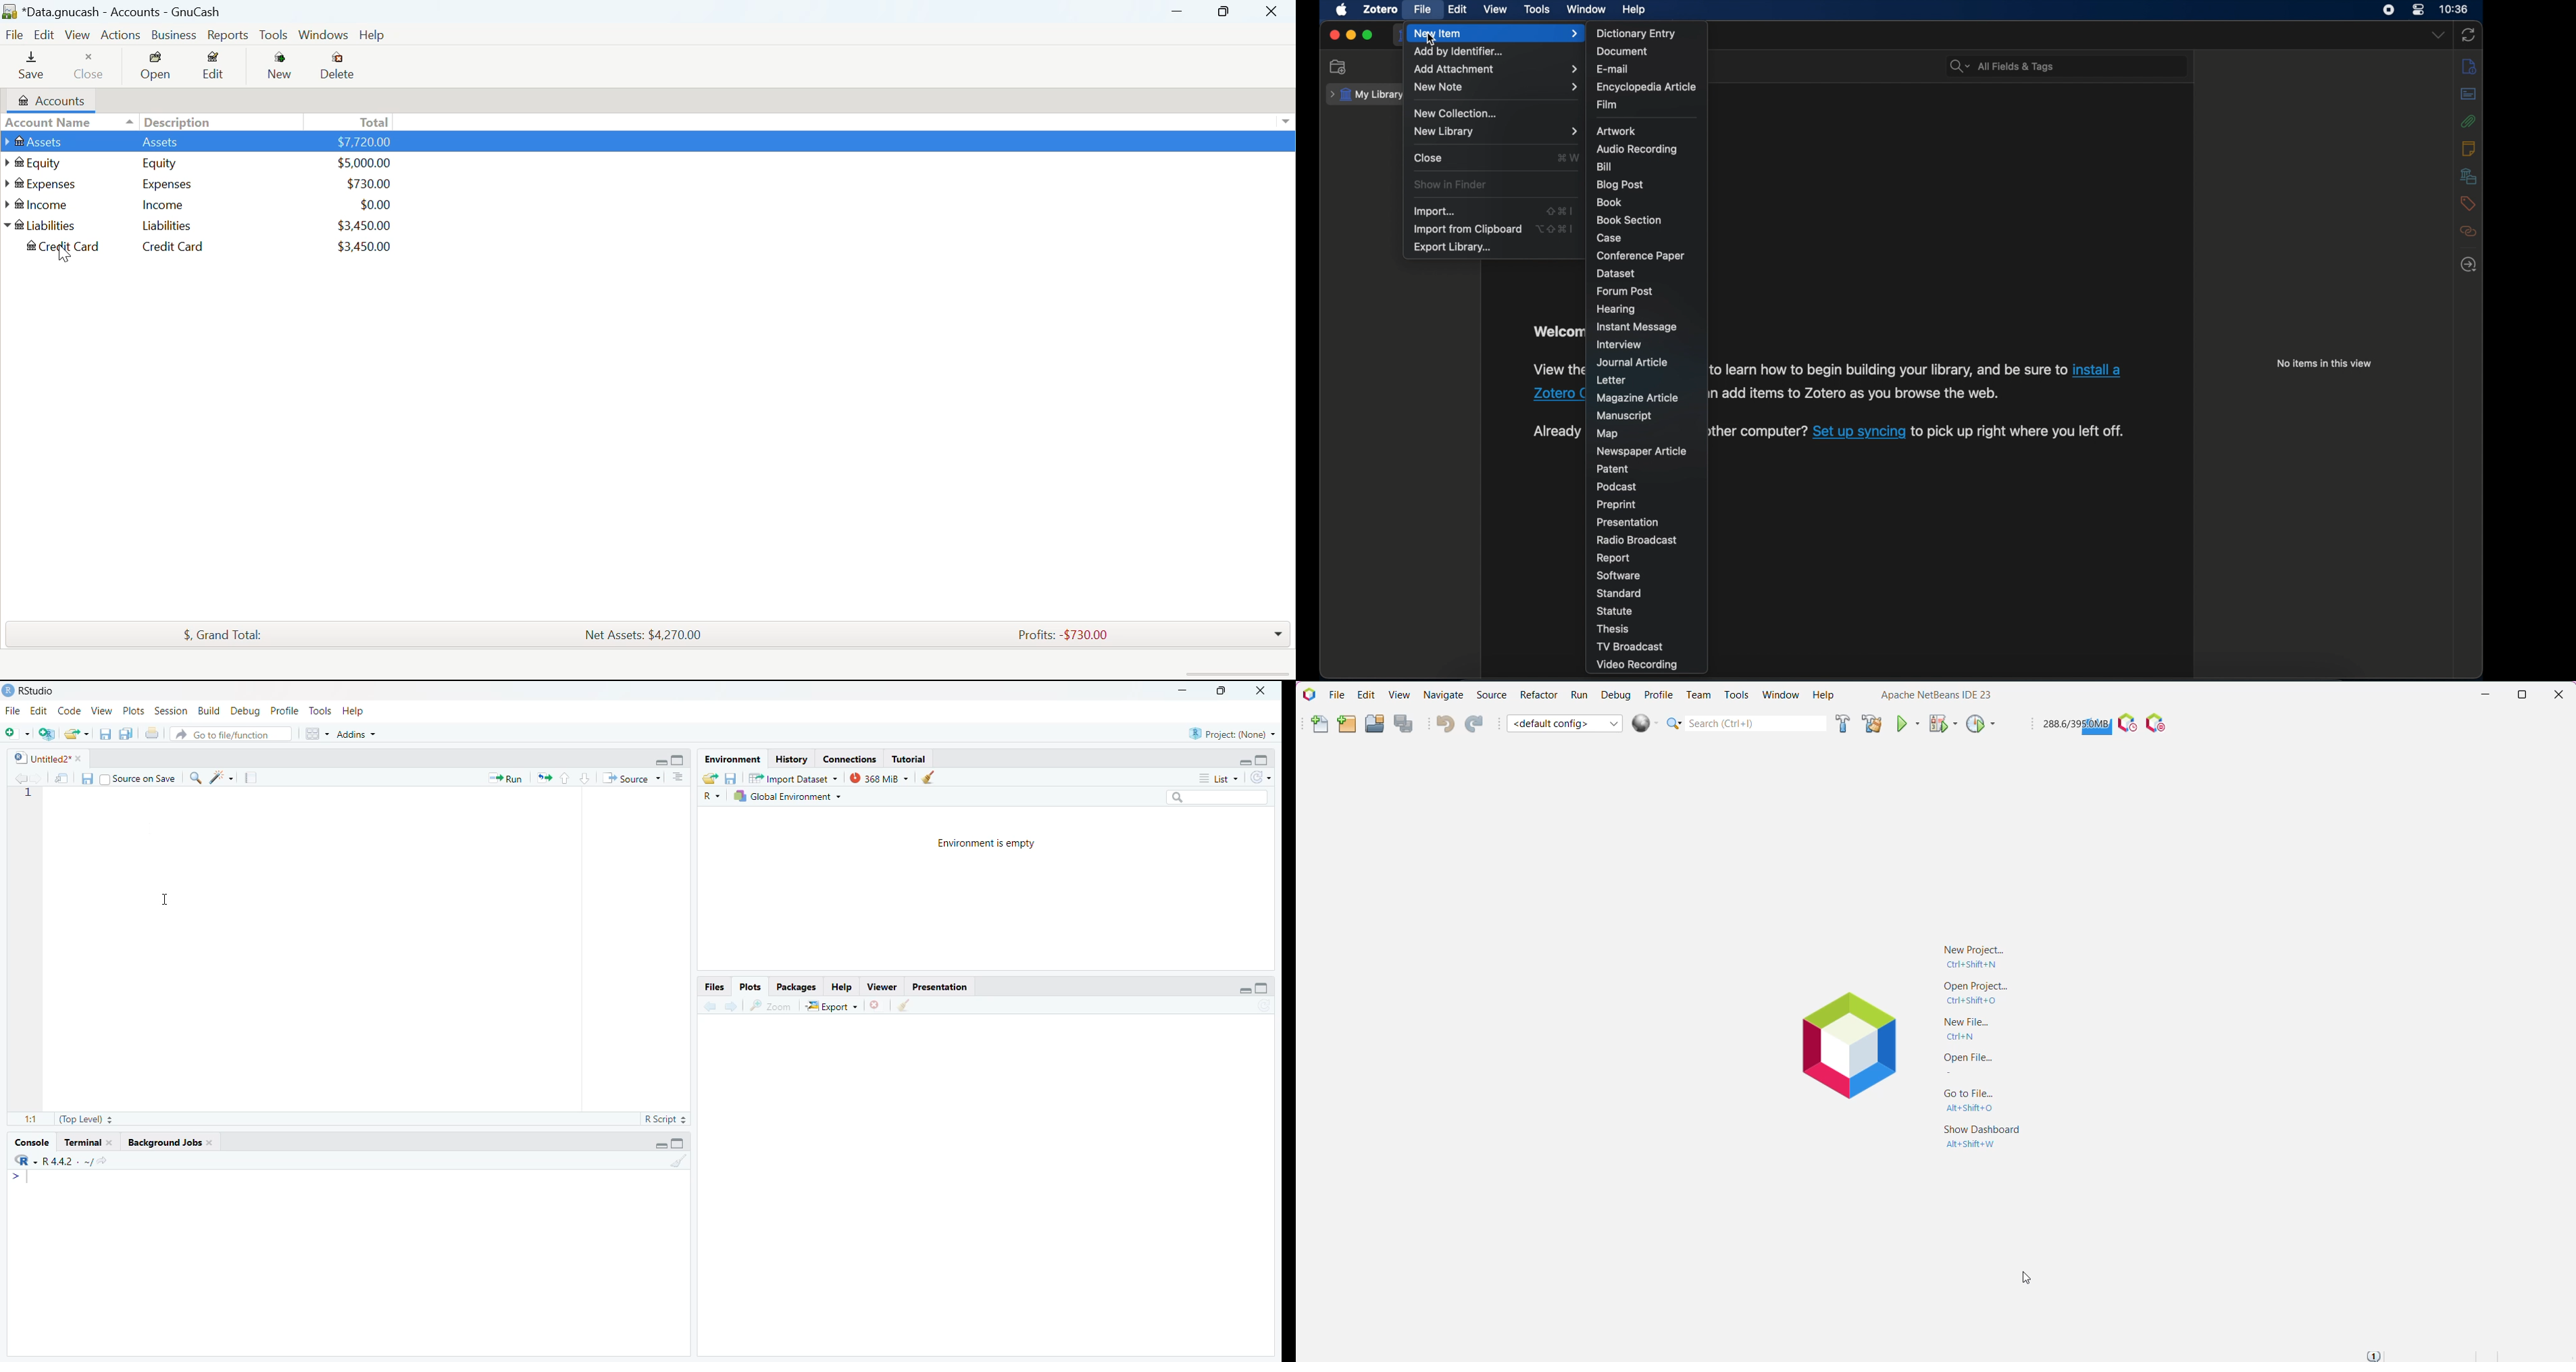 This screenshot has height=1372, width=2576. I want to click on conference paper, so click(1640, 255).